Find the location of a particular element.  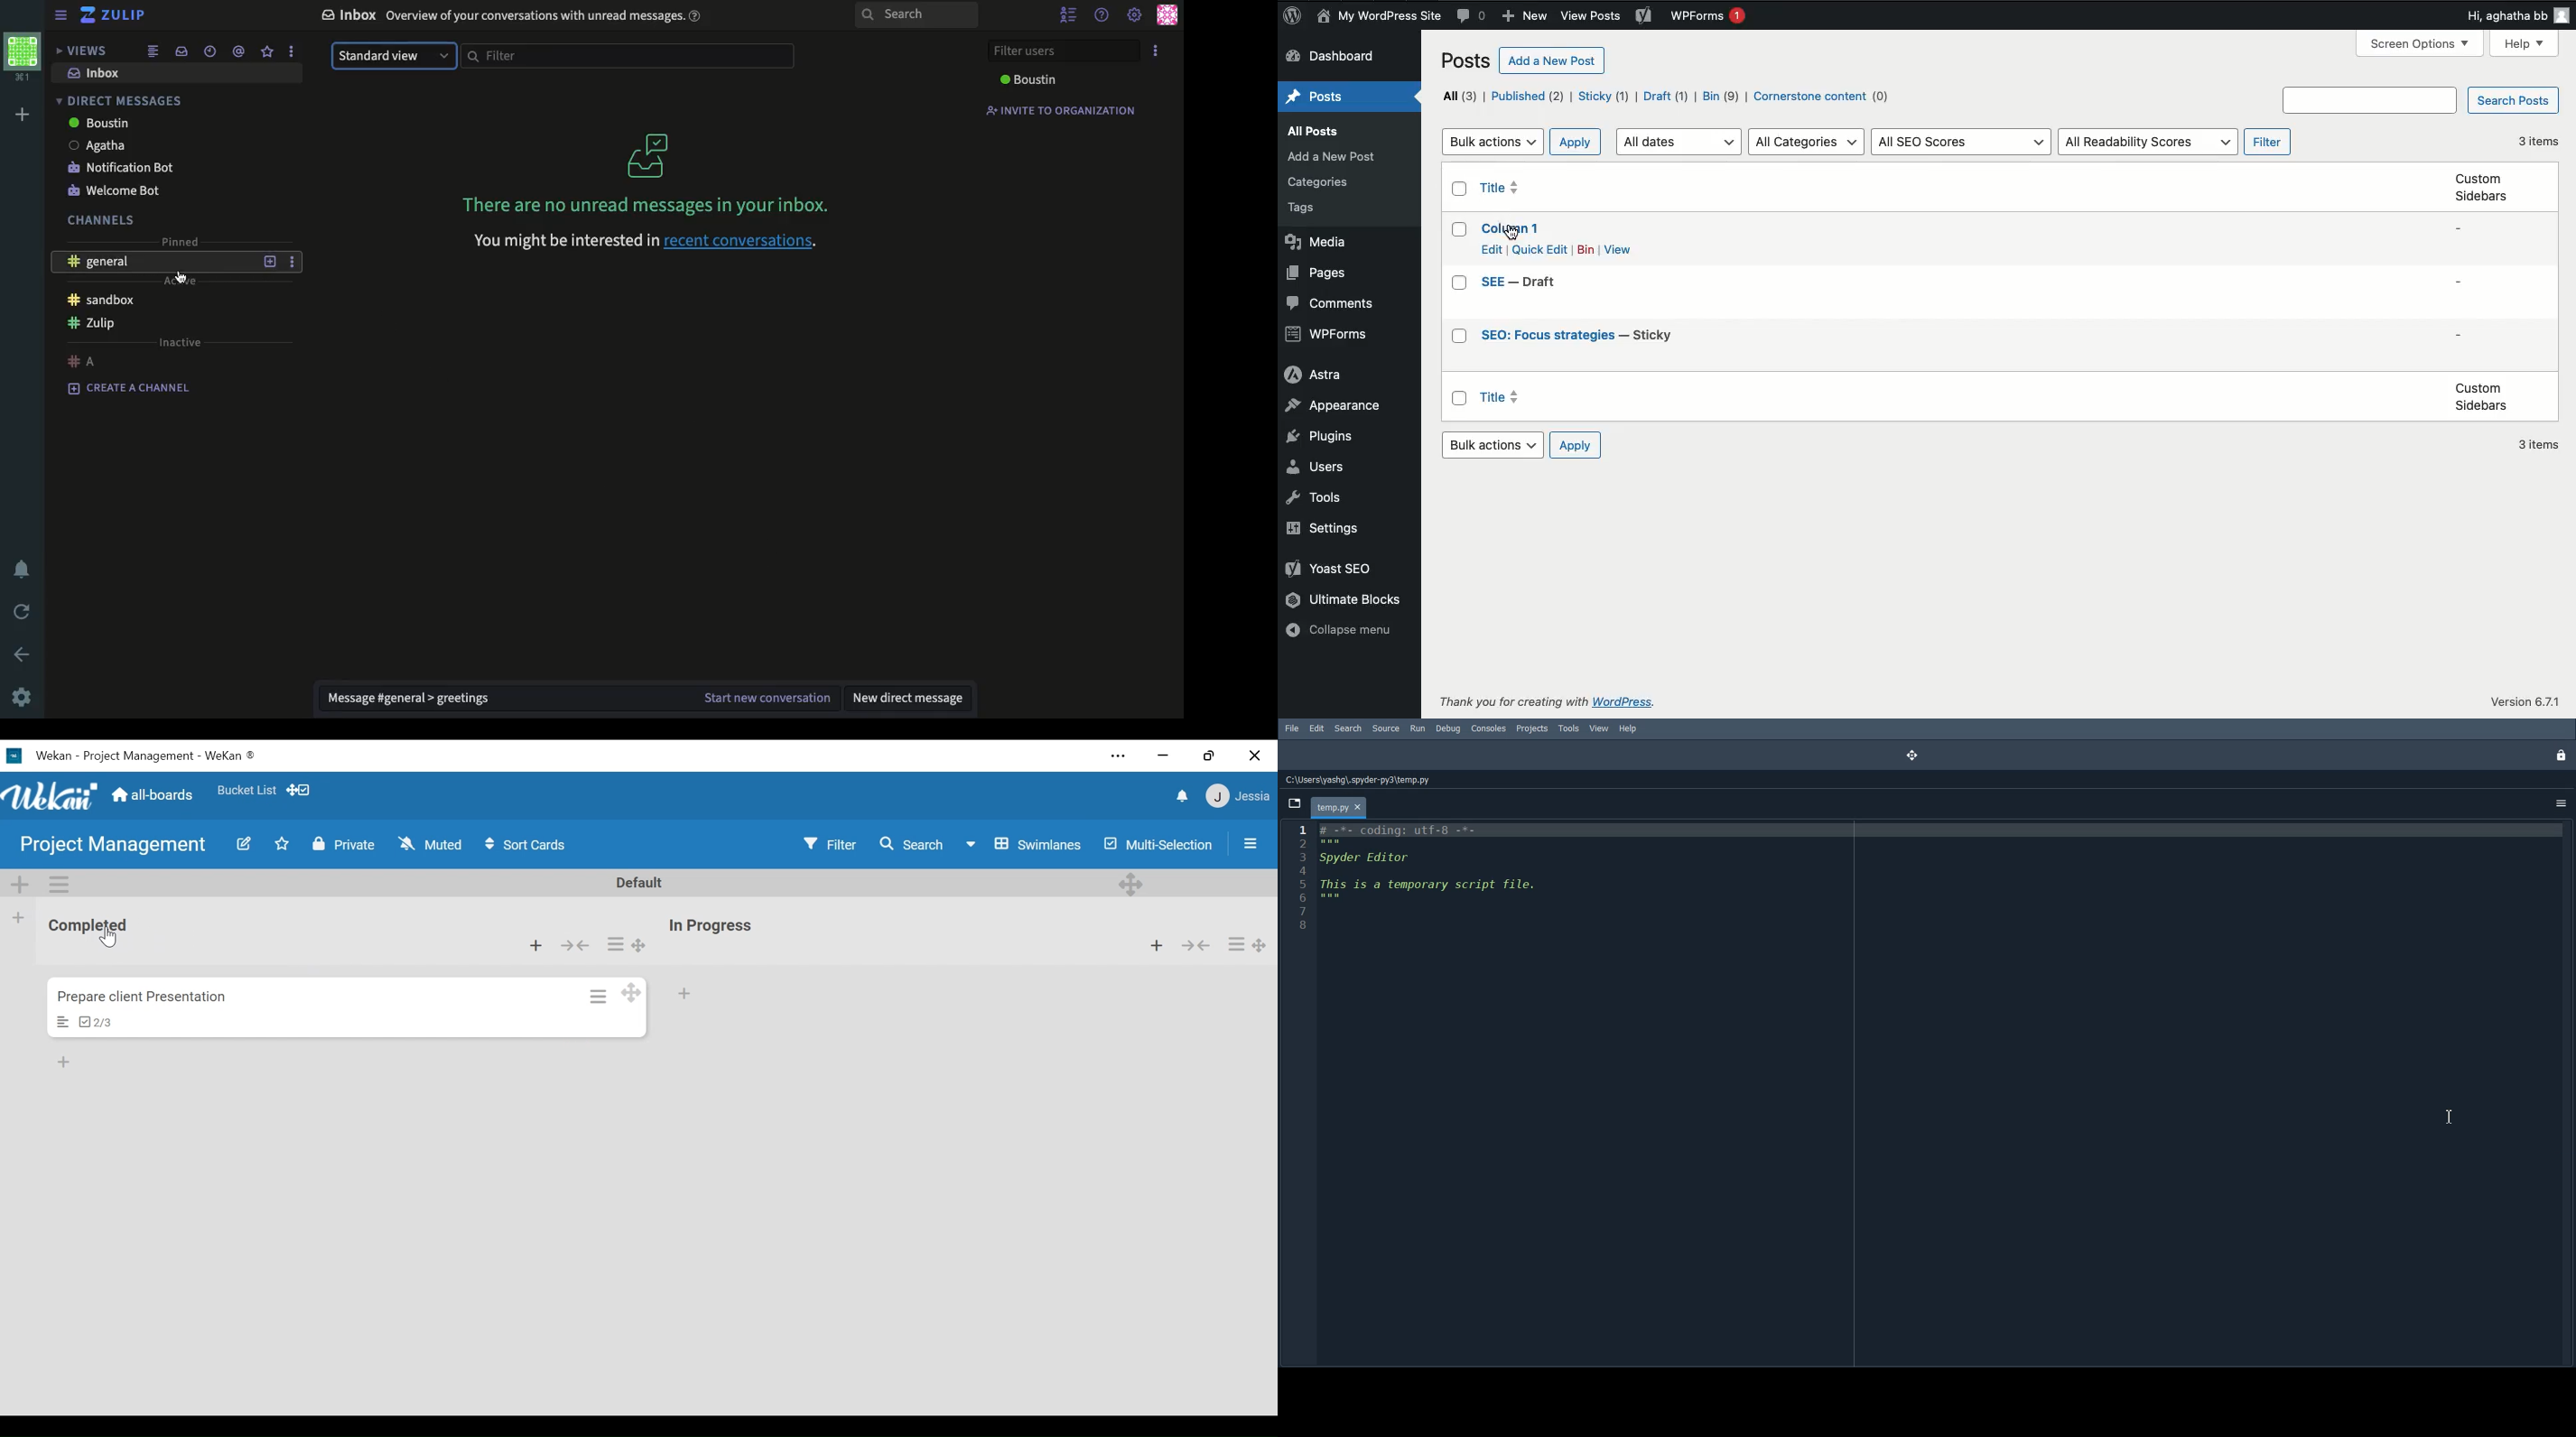

add new topic is located at coordinates (271, 261).